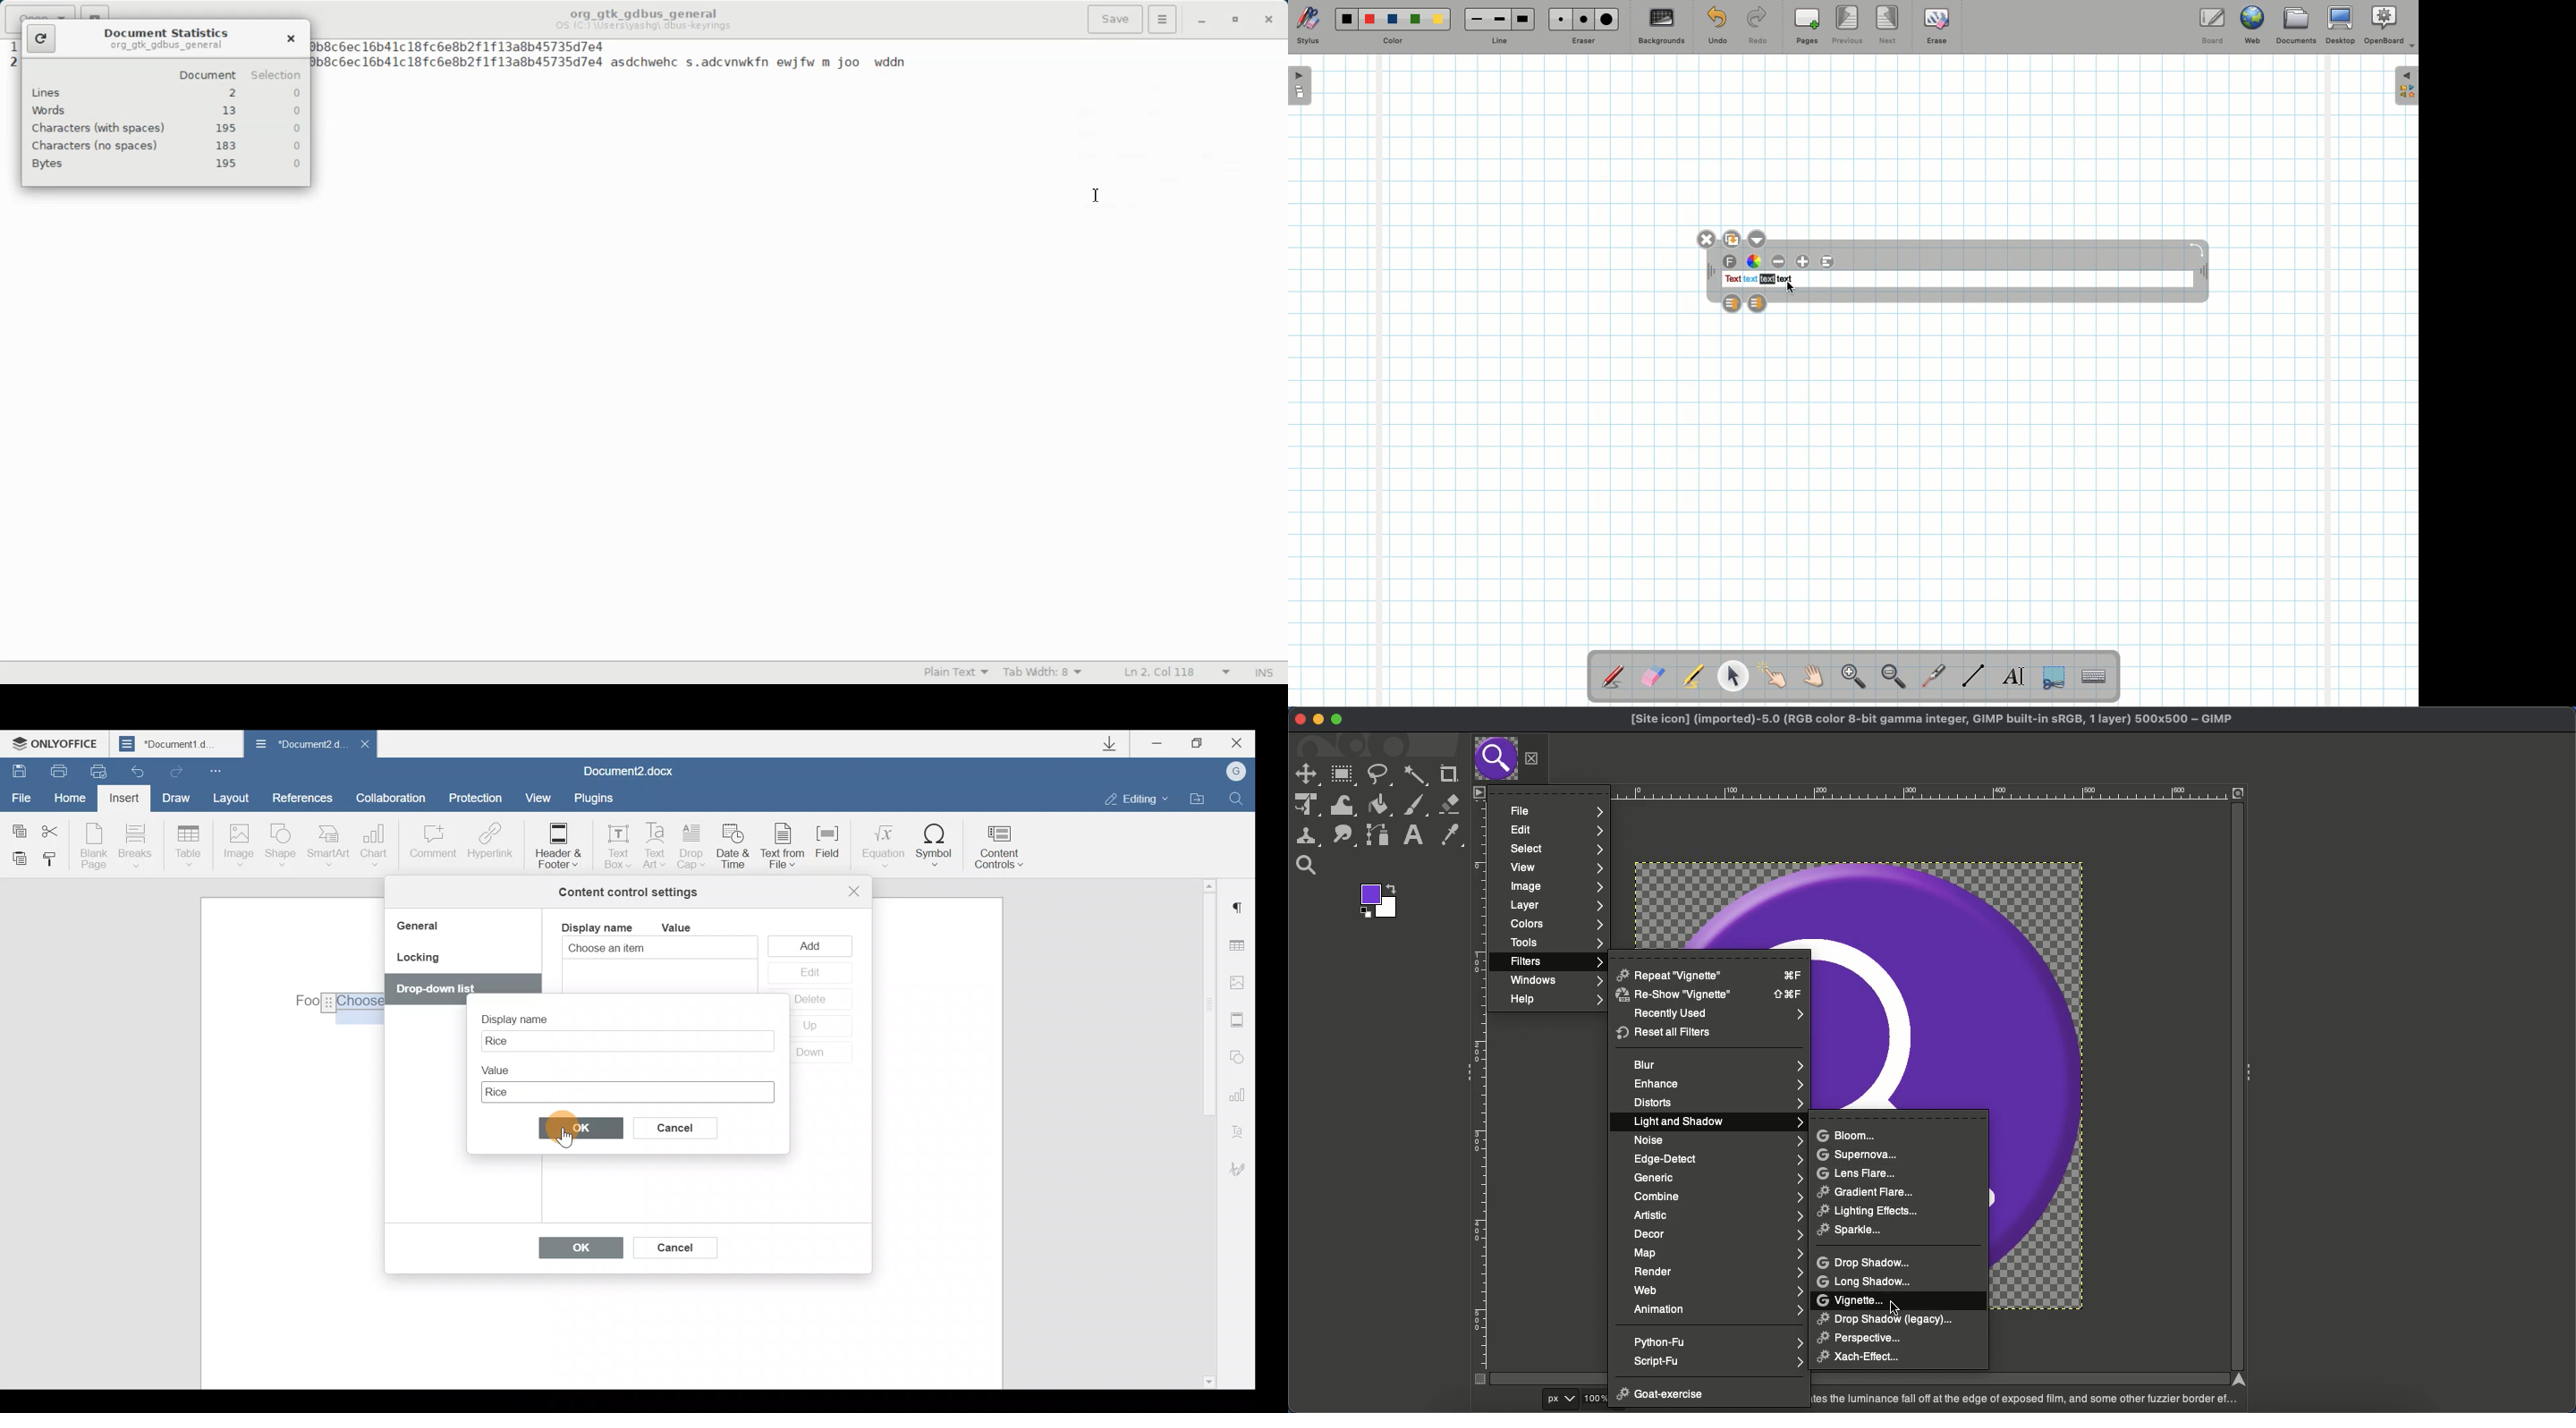  I want to click on document, so click(208, 75).